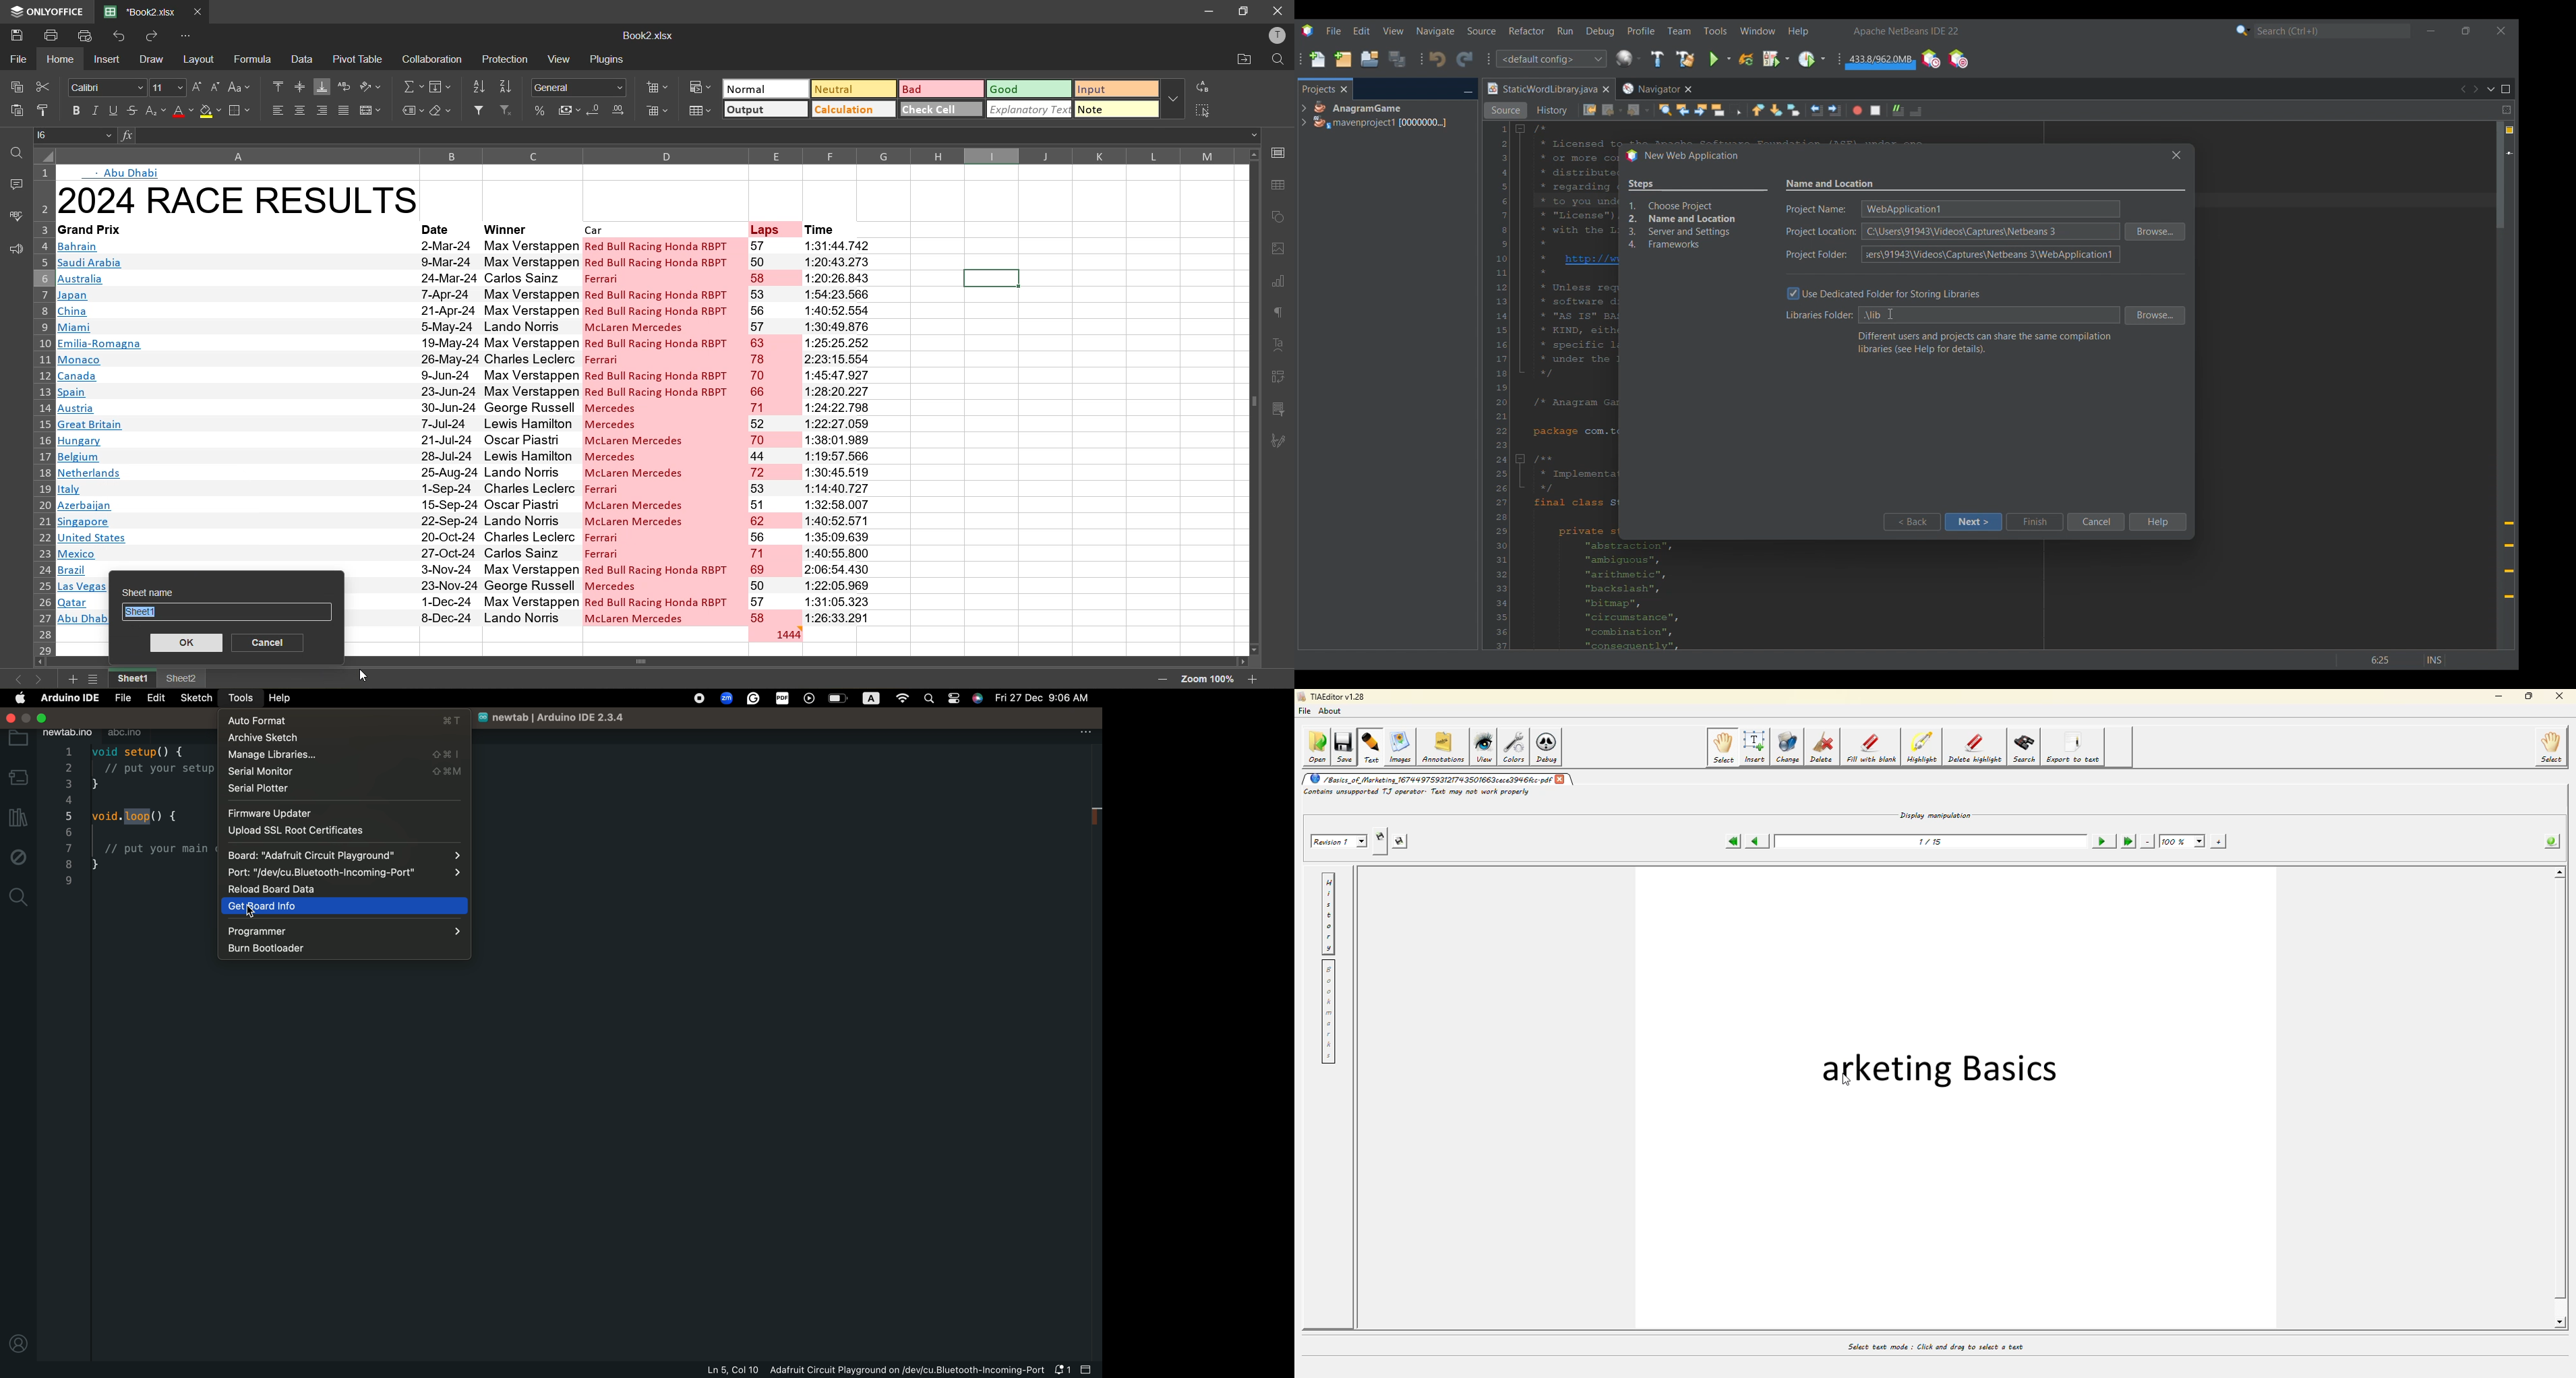 The height and width of the screenshot is (1400, 2576). I want to click on title, so click(237, 197).